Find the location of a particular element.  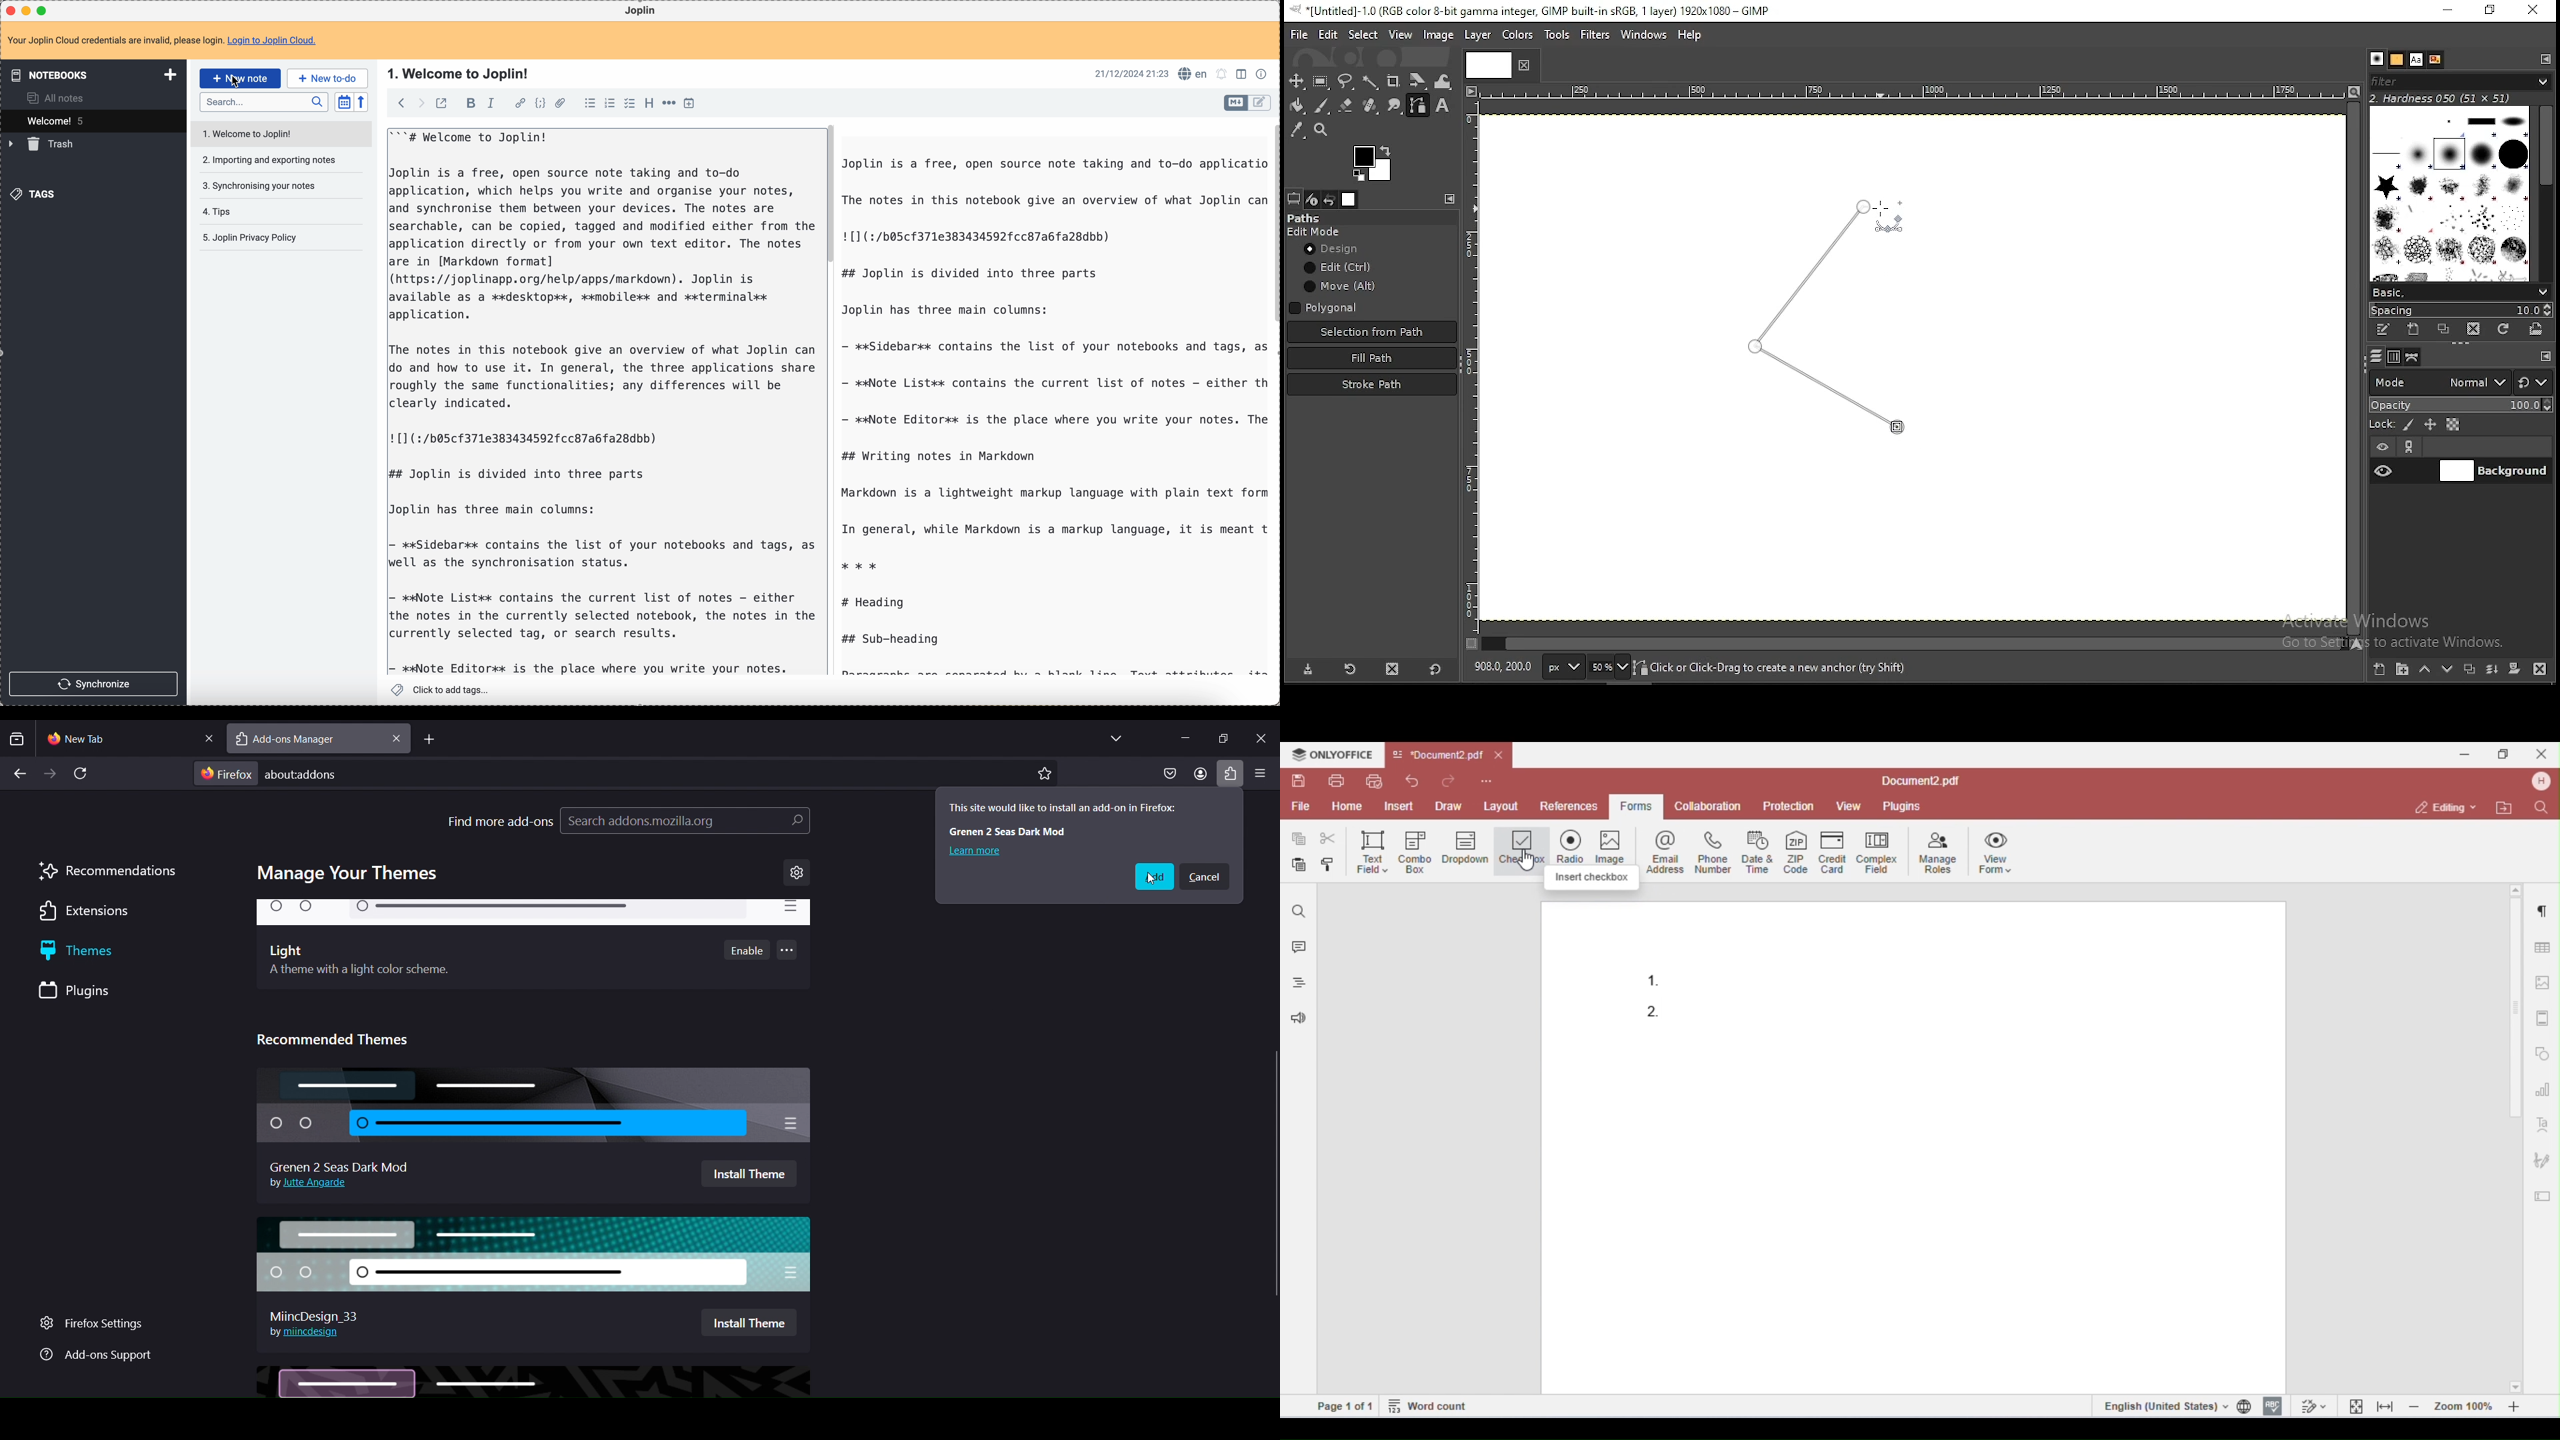

close Joplin is located at coordinates (12, 11).